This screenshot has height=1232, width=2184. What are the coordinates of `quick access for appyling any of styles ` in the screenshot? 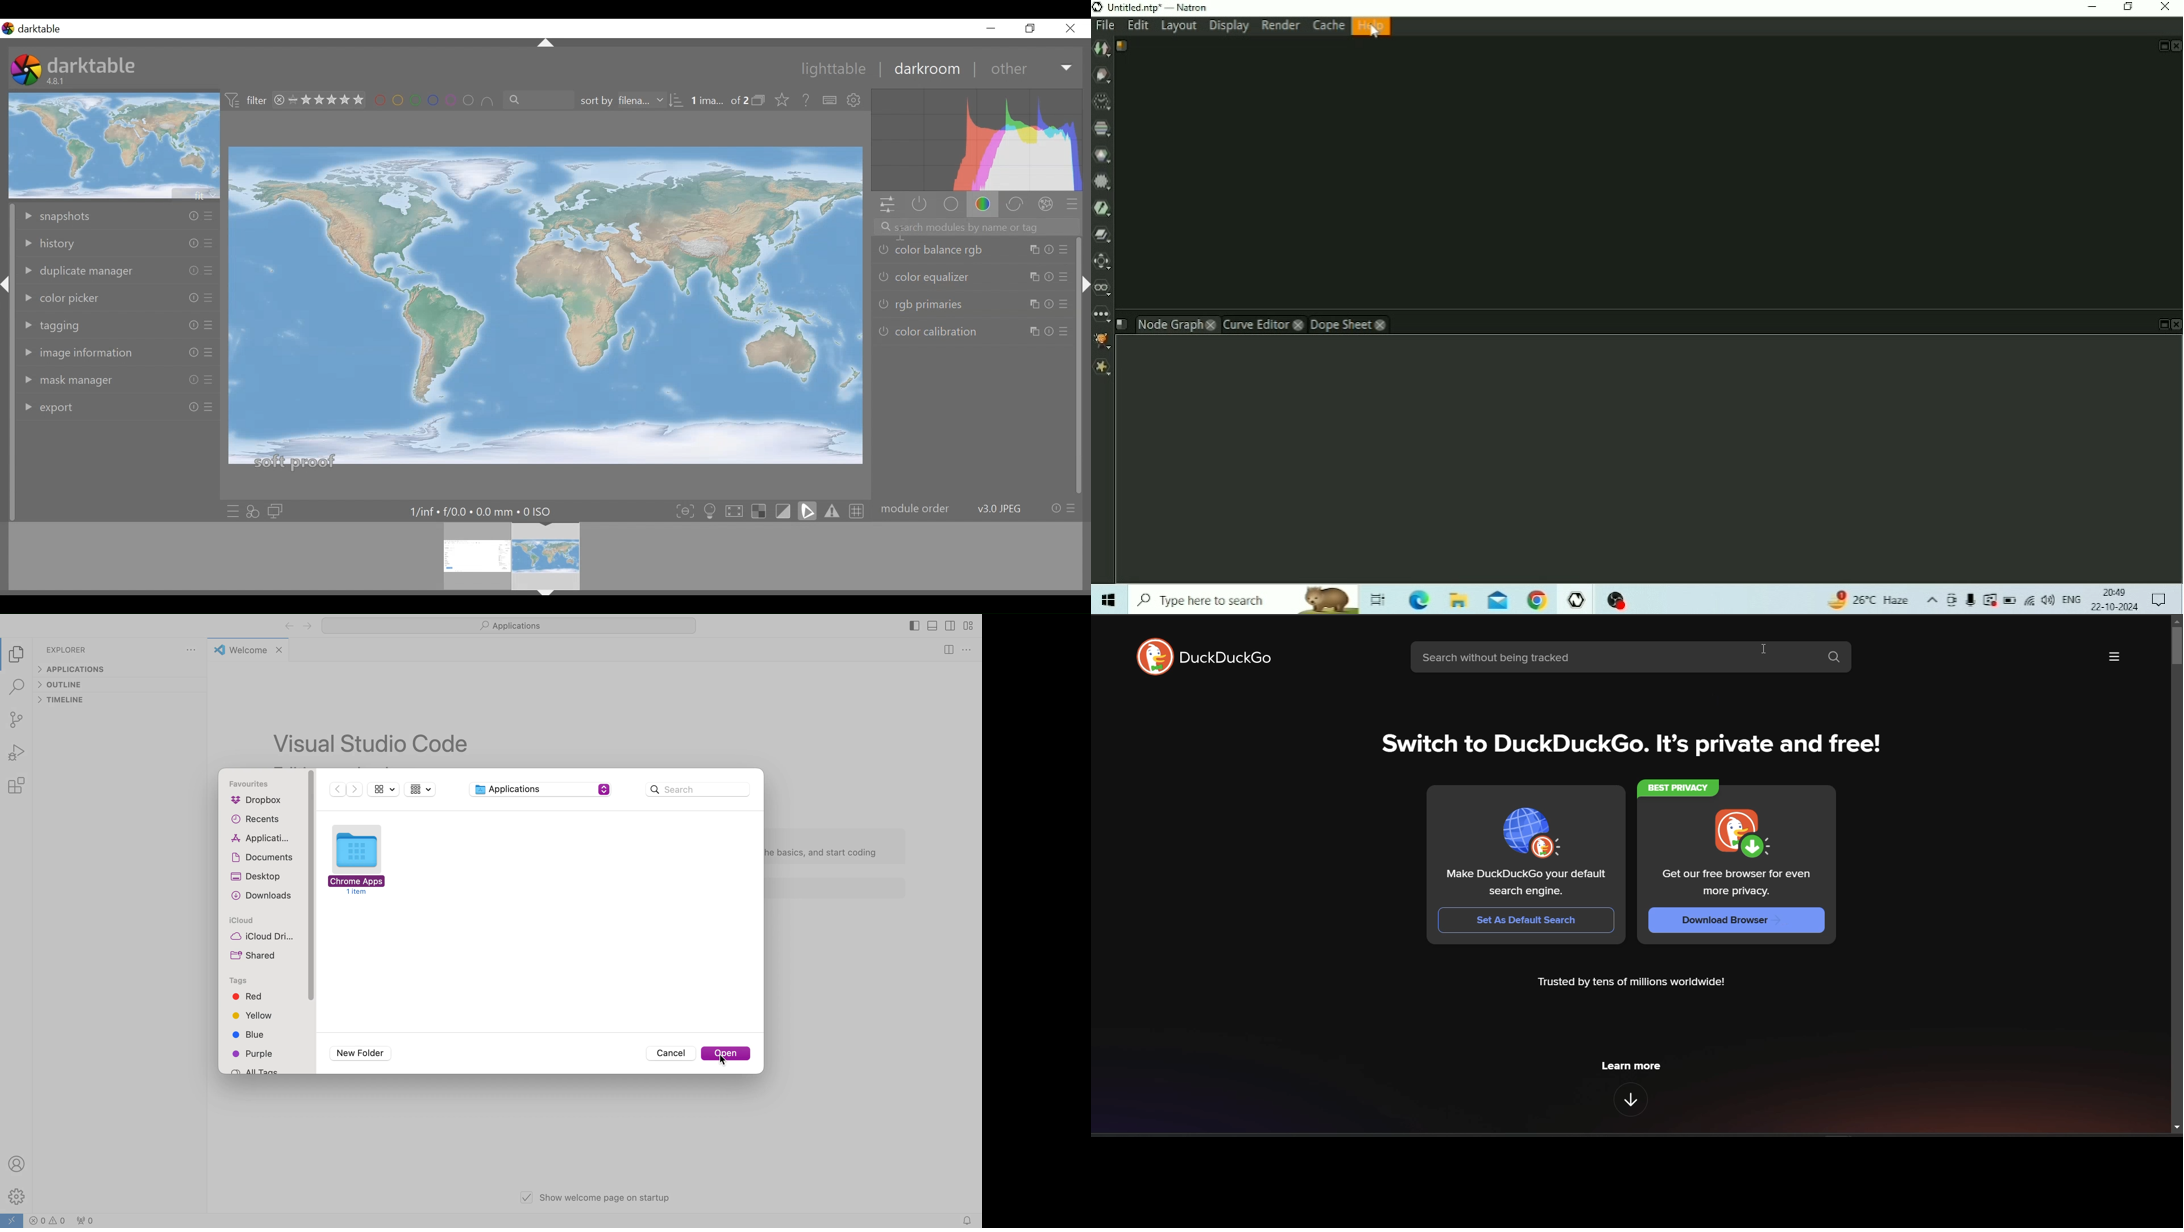 It's located at (253, 512).